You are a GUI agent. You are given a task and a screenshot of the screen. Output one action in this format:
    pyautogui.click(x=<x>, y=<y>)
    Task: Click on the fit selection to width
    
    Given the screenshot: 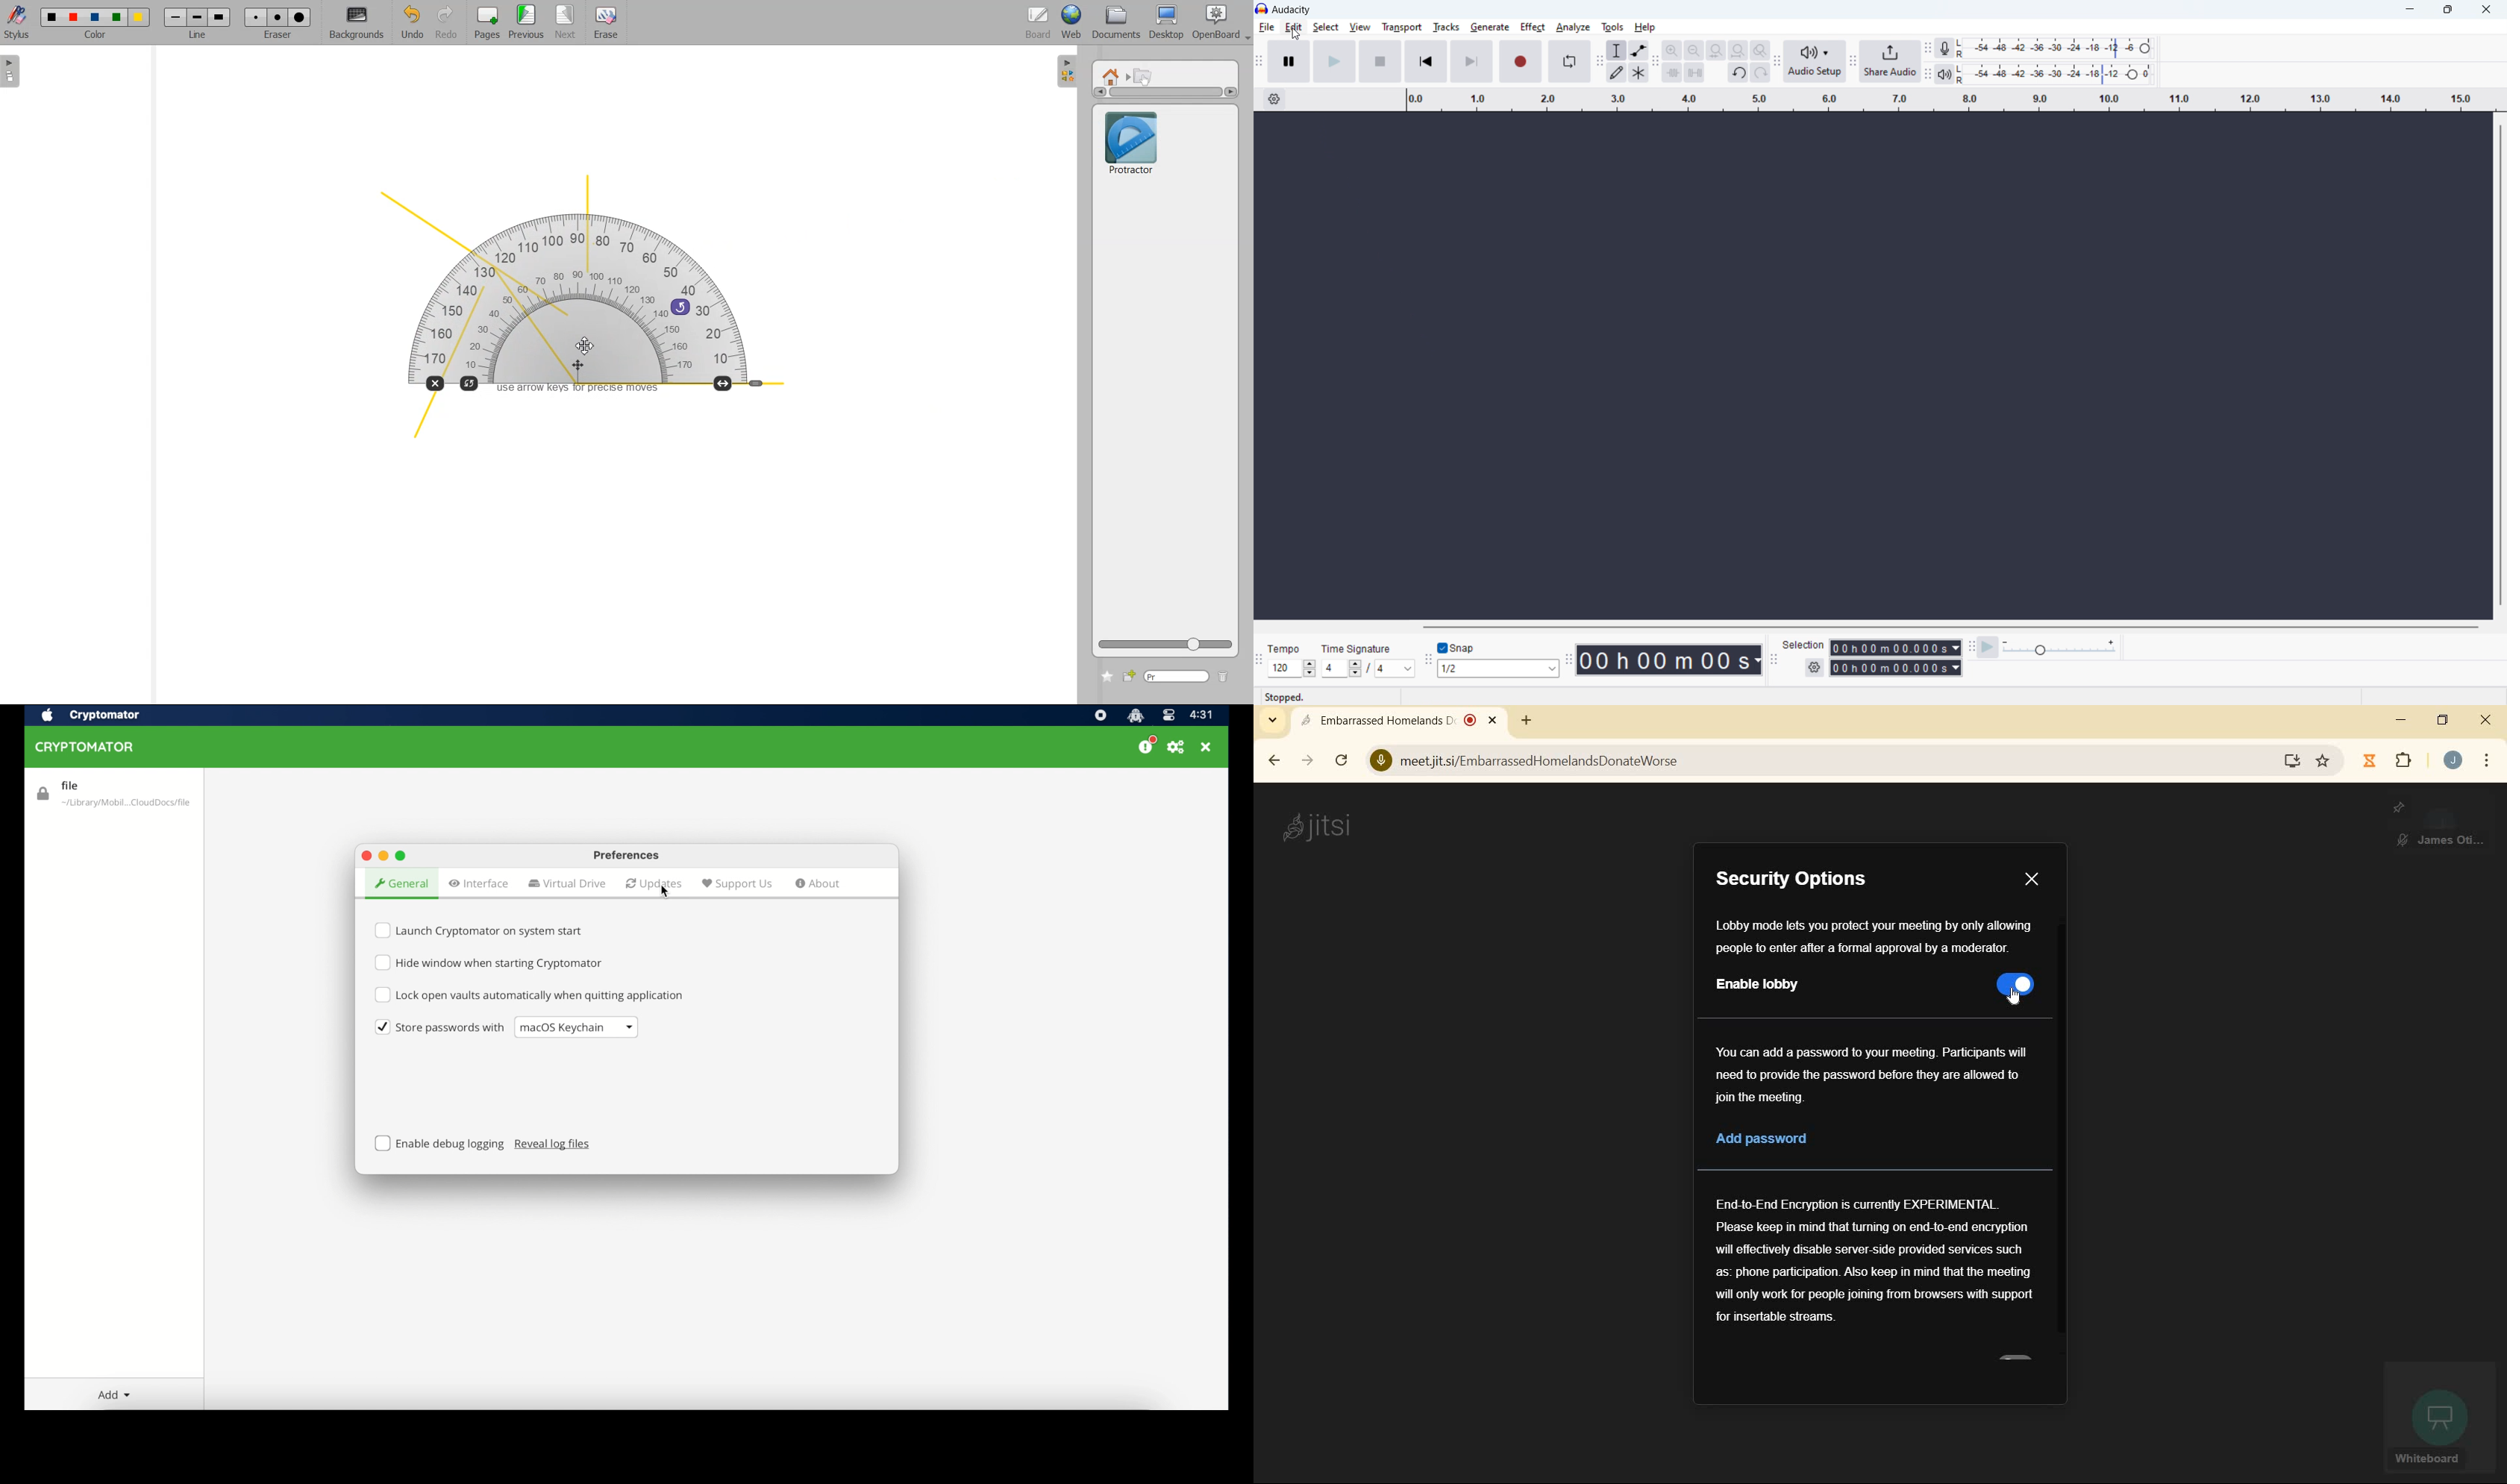 What is the action you would take?
    pyautogui.click(x=1716, y=50)
    